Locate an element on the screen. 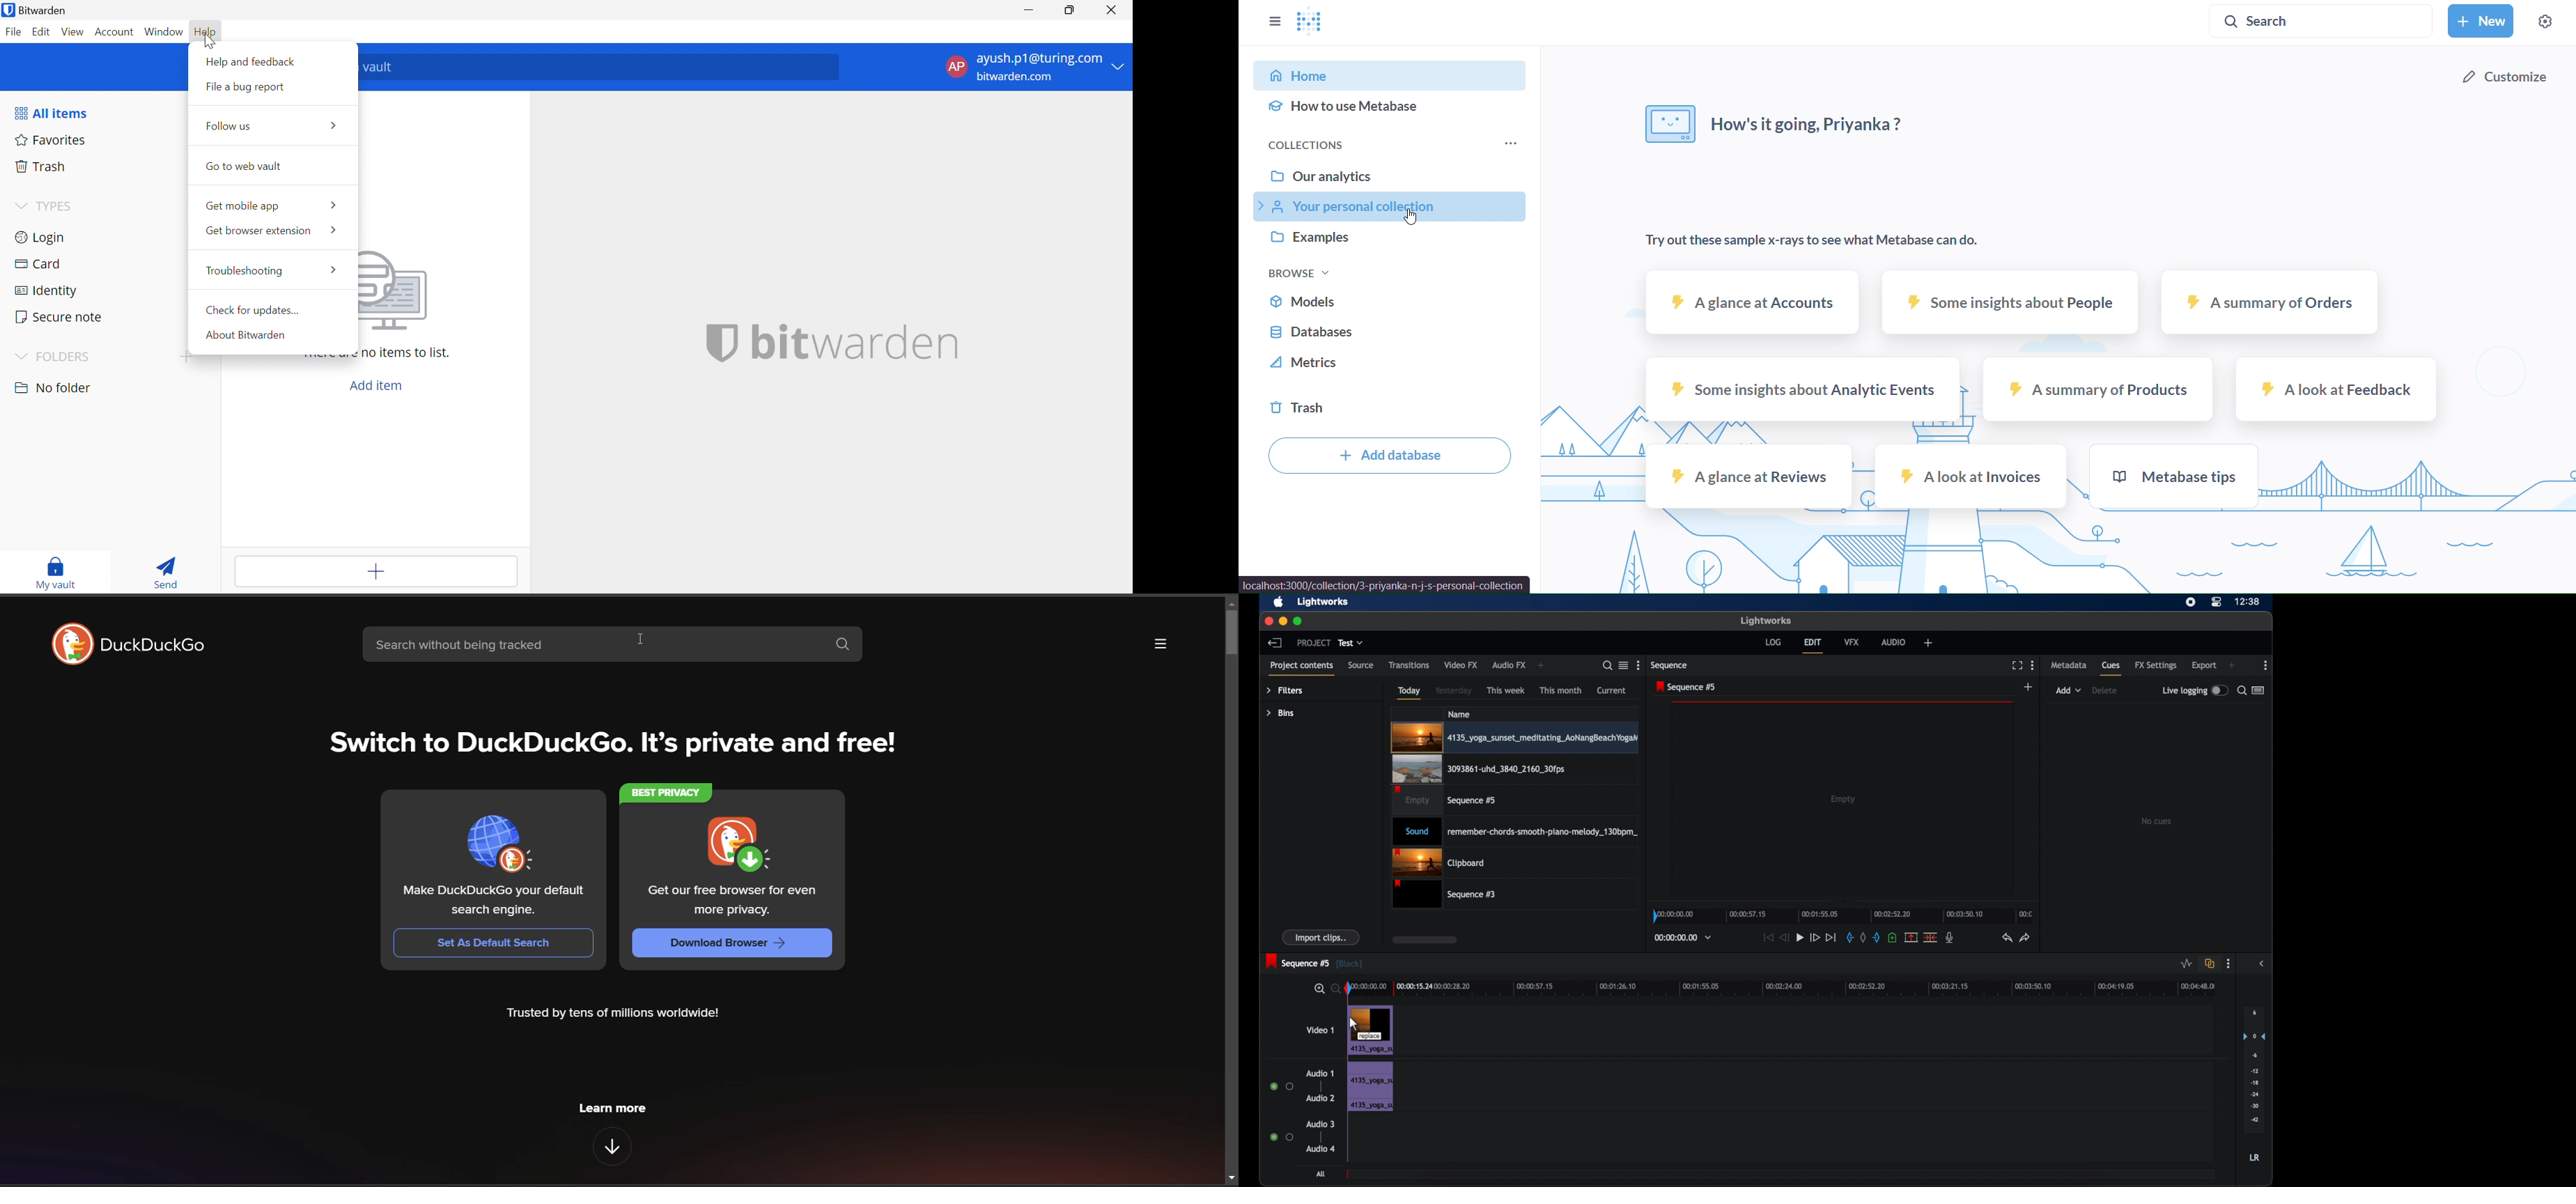  Check for updates... is located at coordinates (253, 310).